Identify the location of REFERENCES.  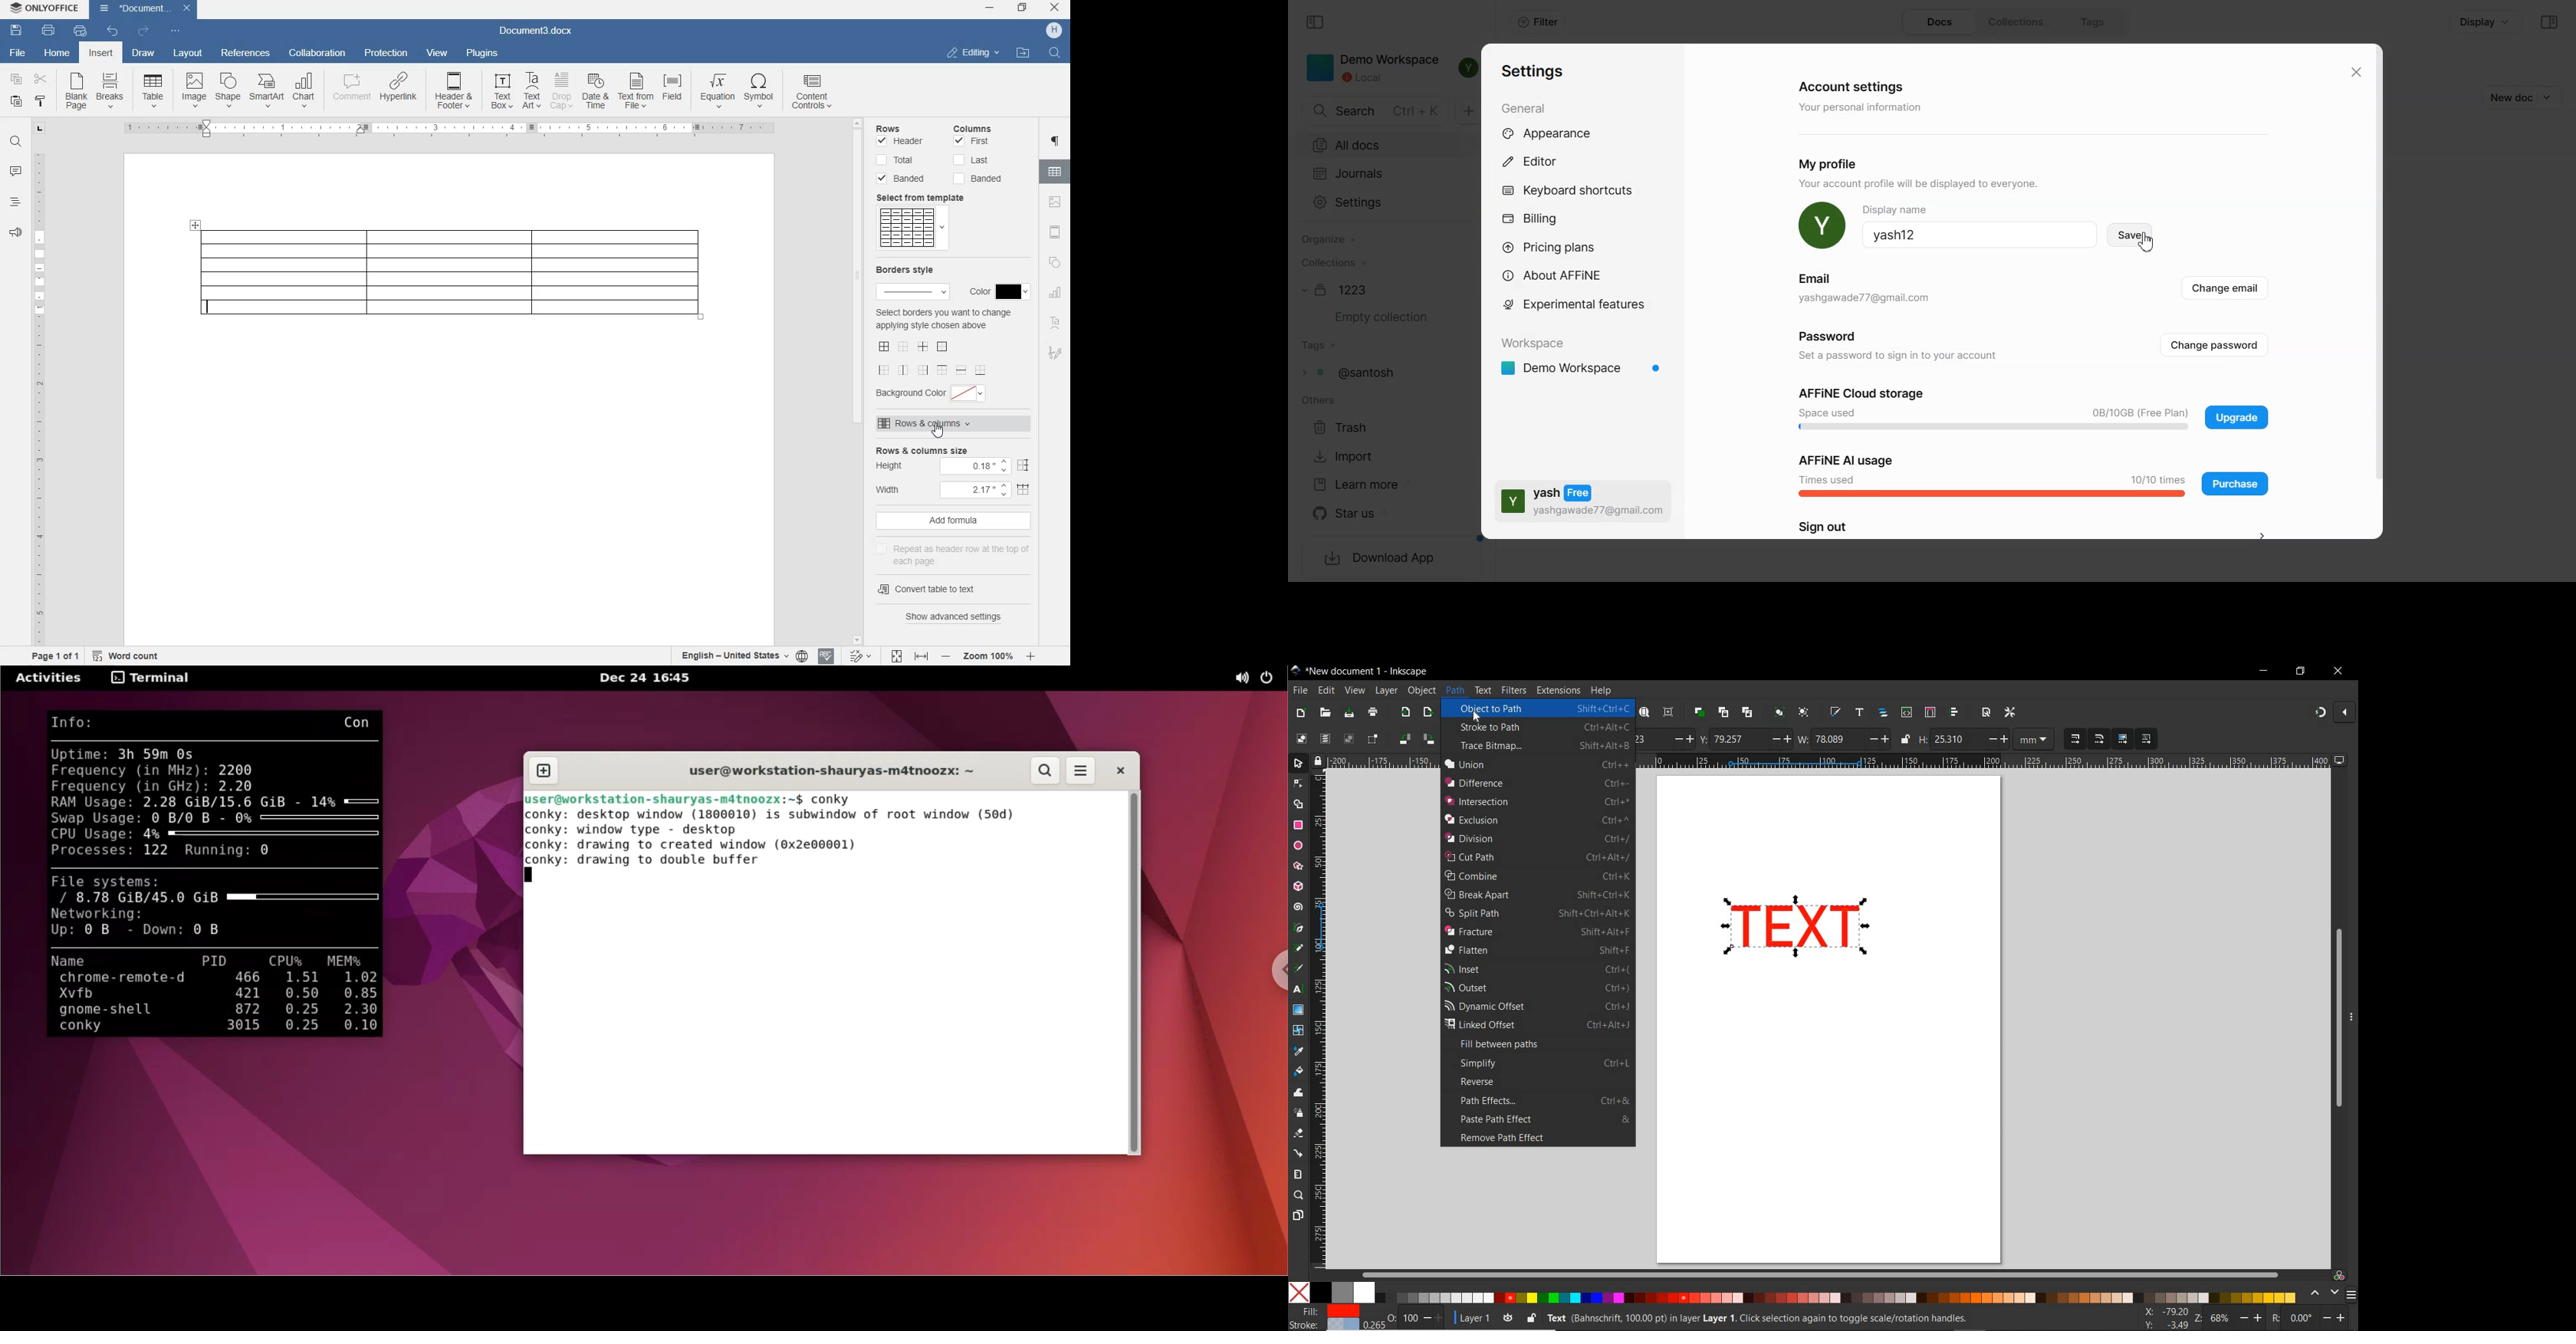
(246, 54).